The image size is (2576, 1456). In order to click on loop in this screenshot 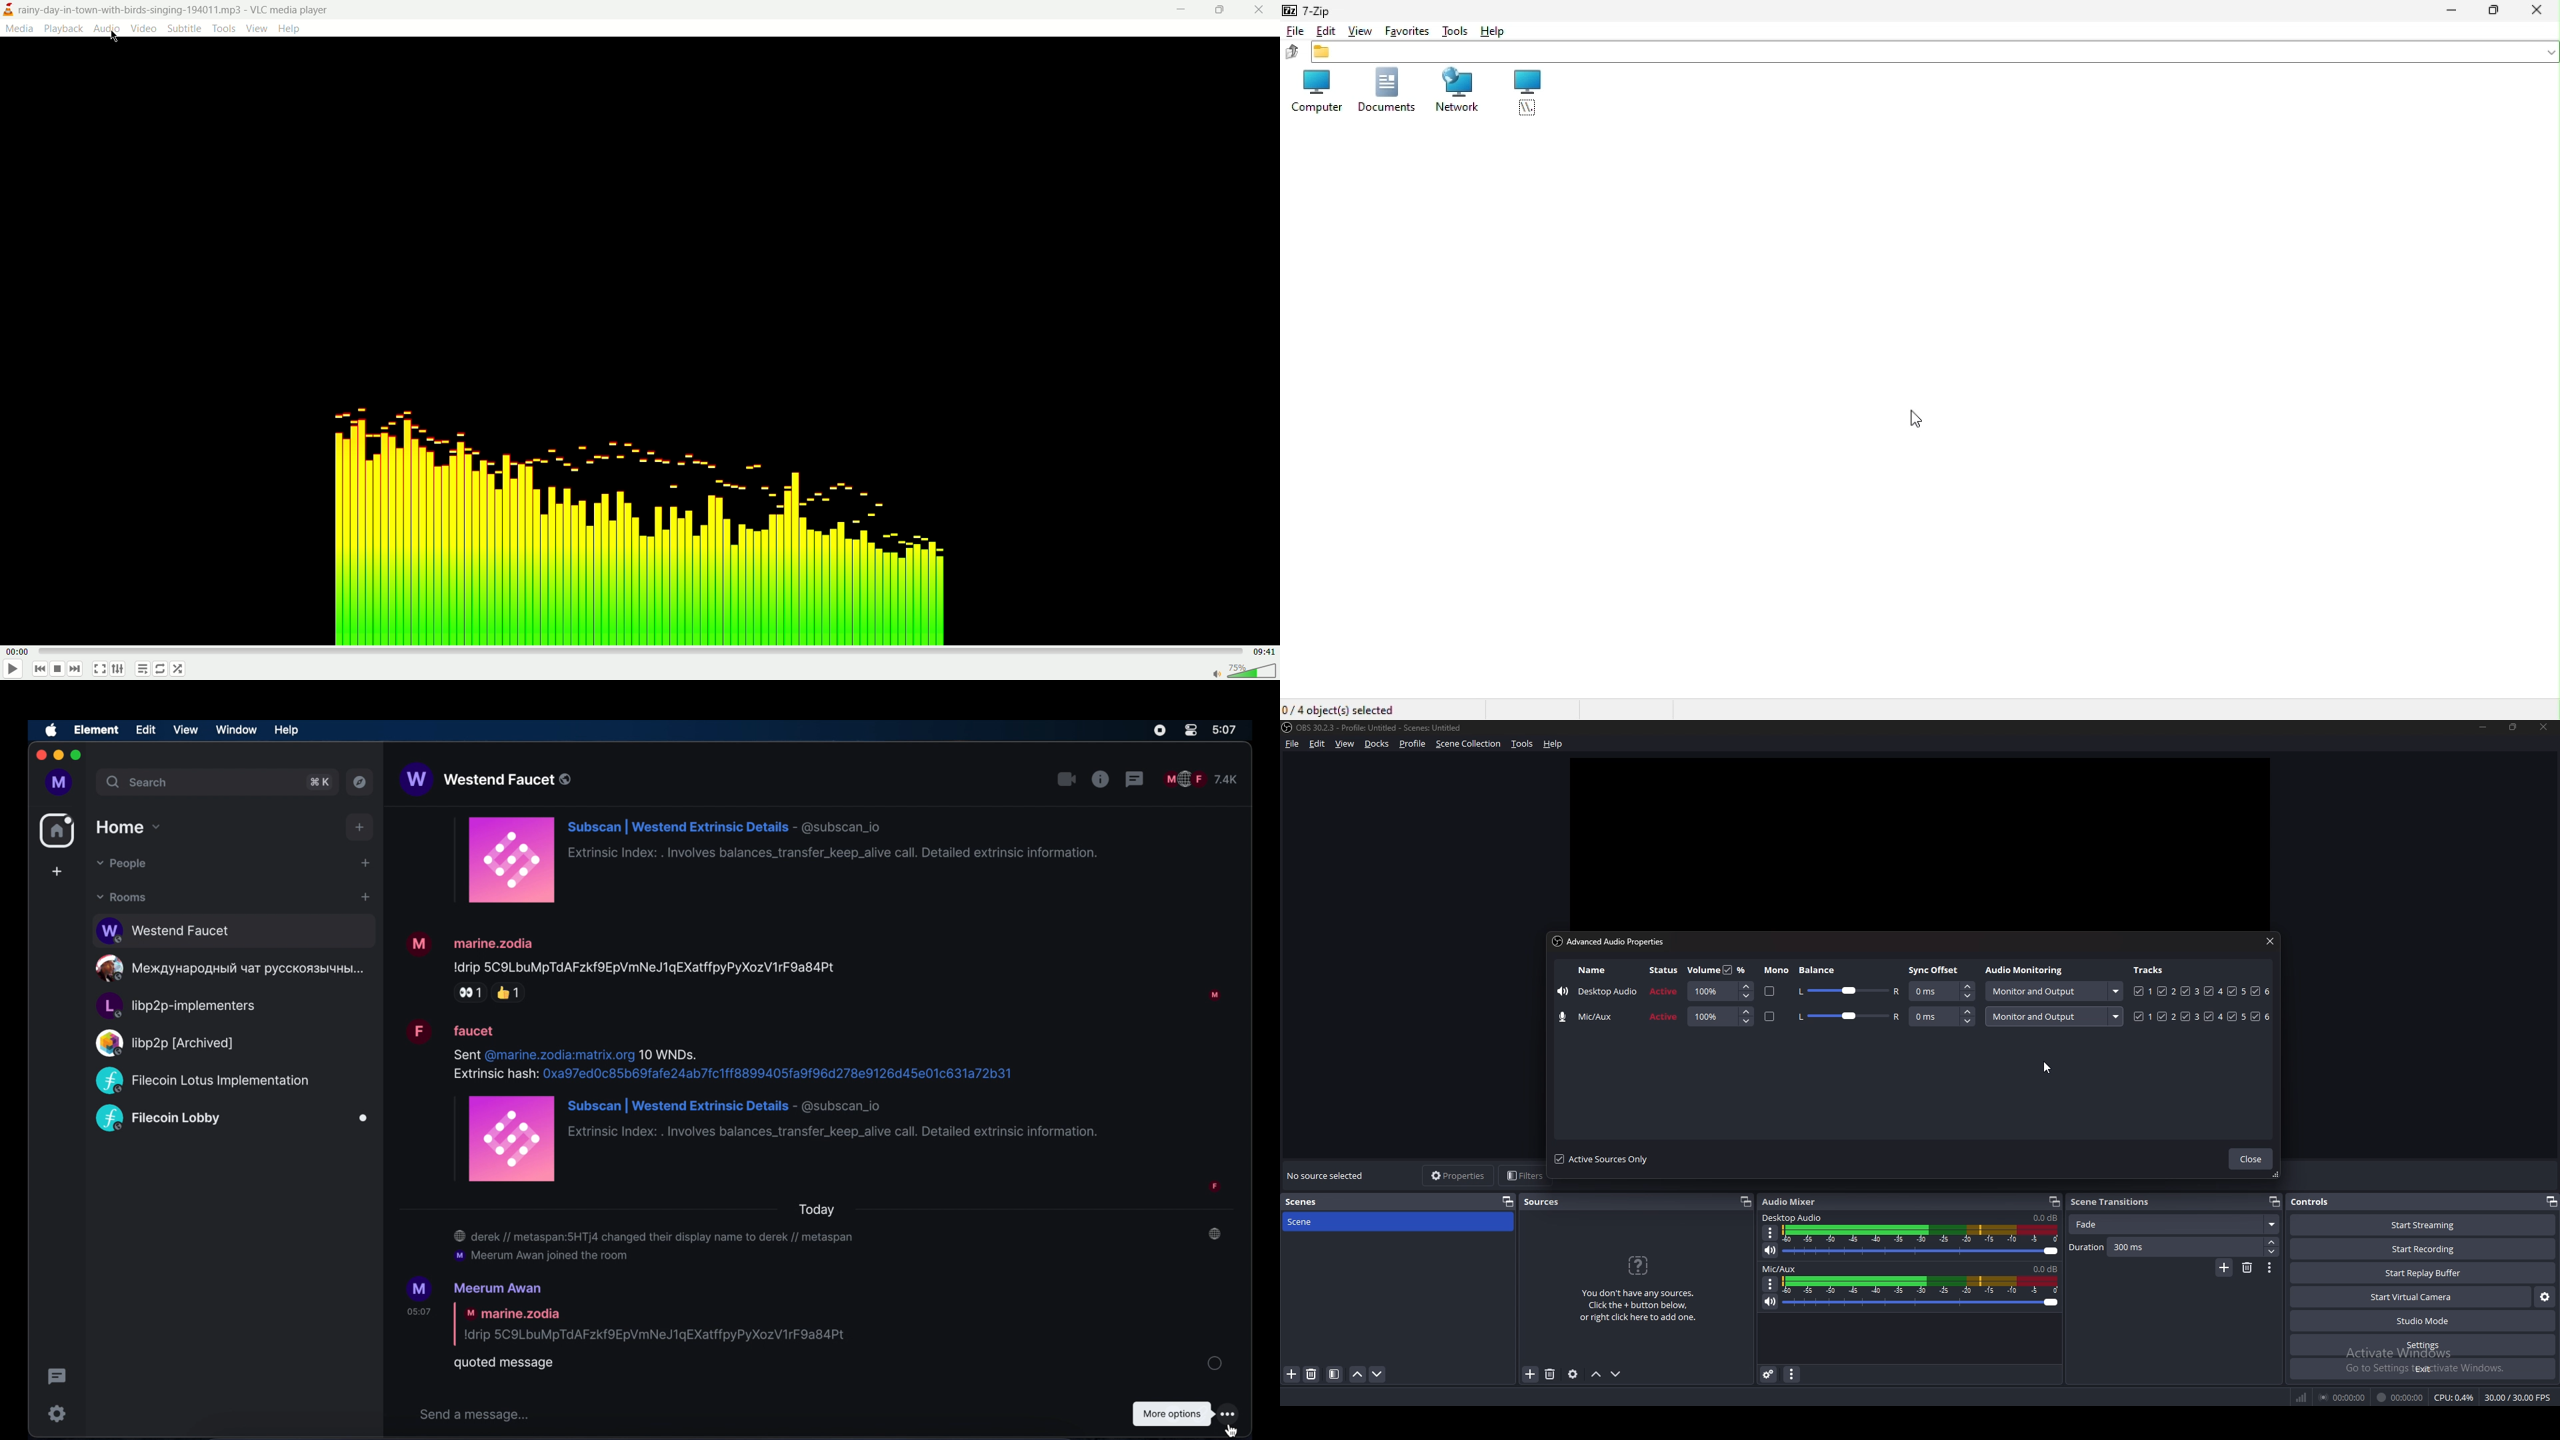, I will do `click(161, 668)`.